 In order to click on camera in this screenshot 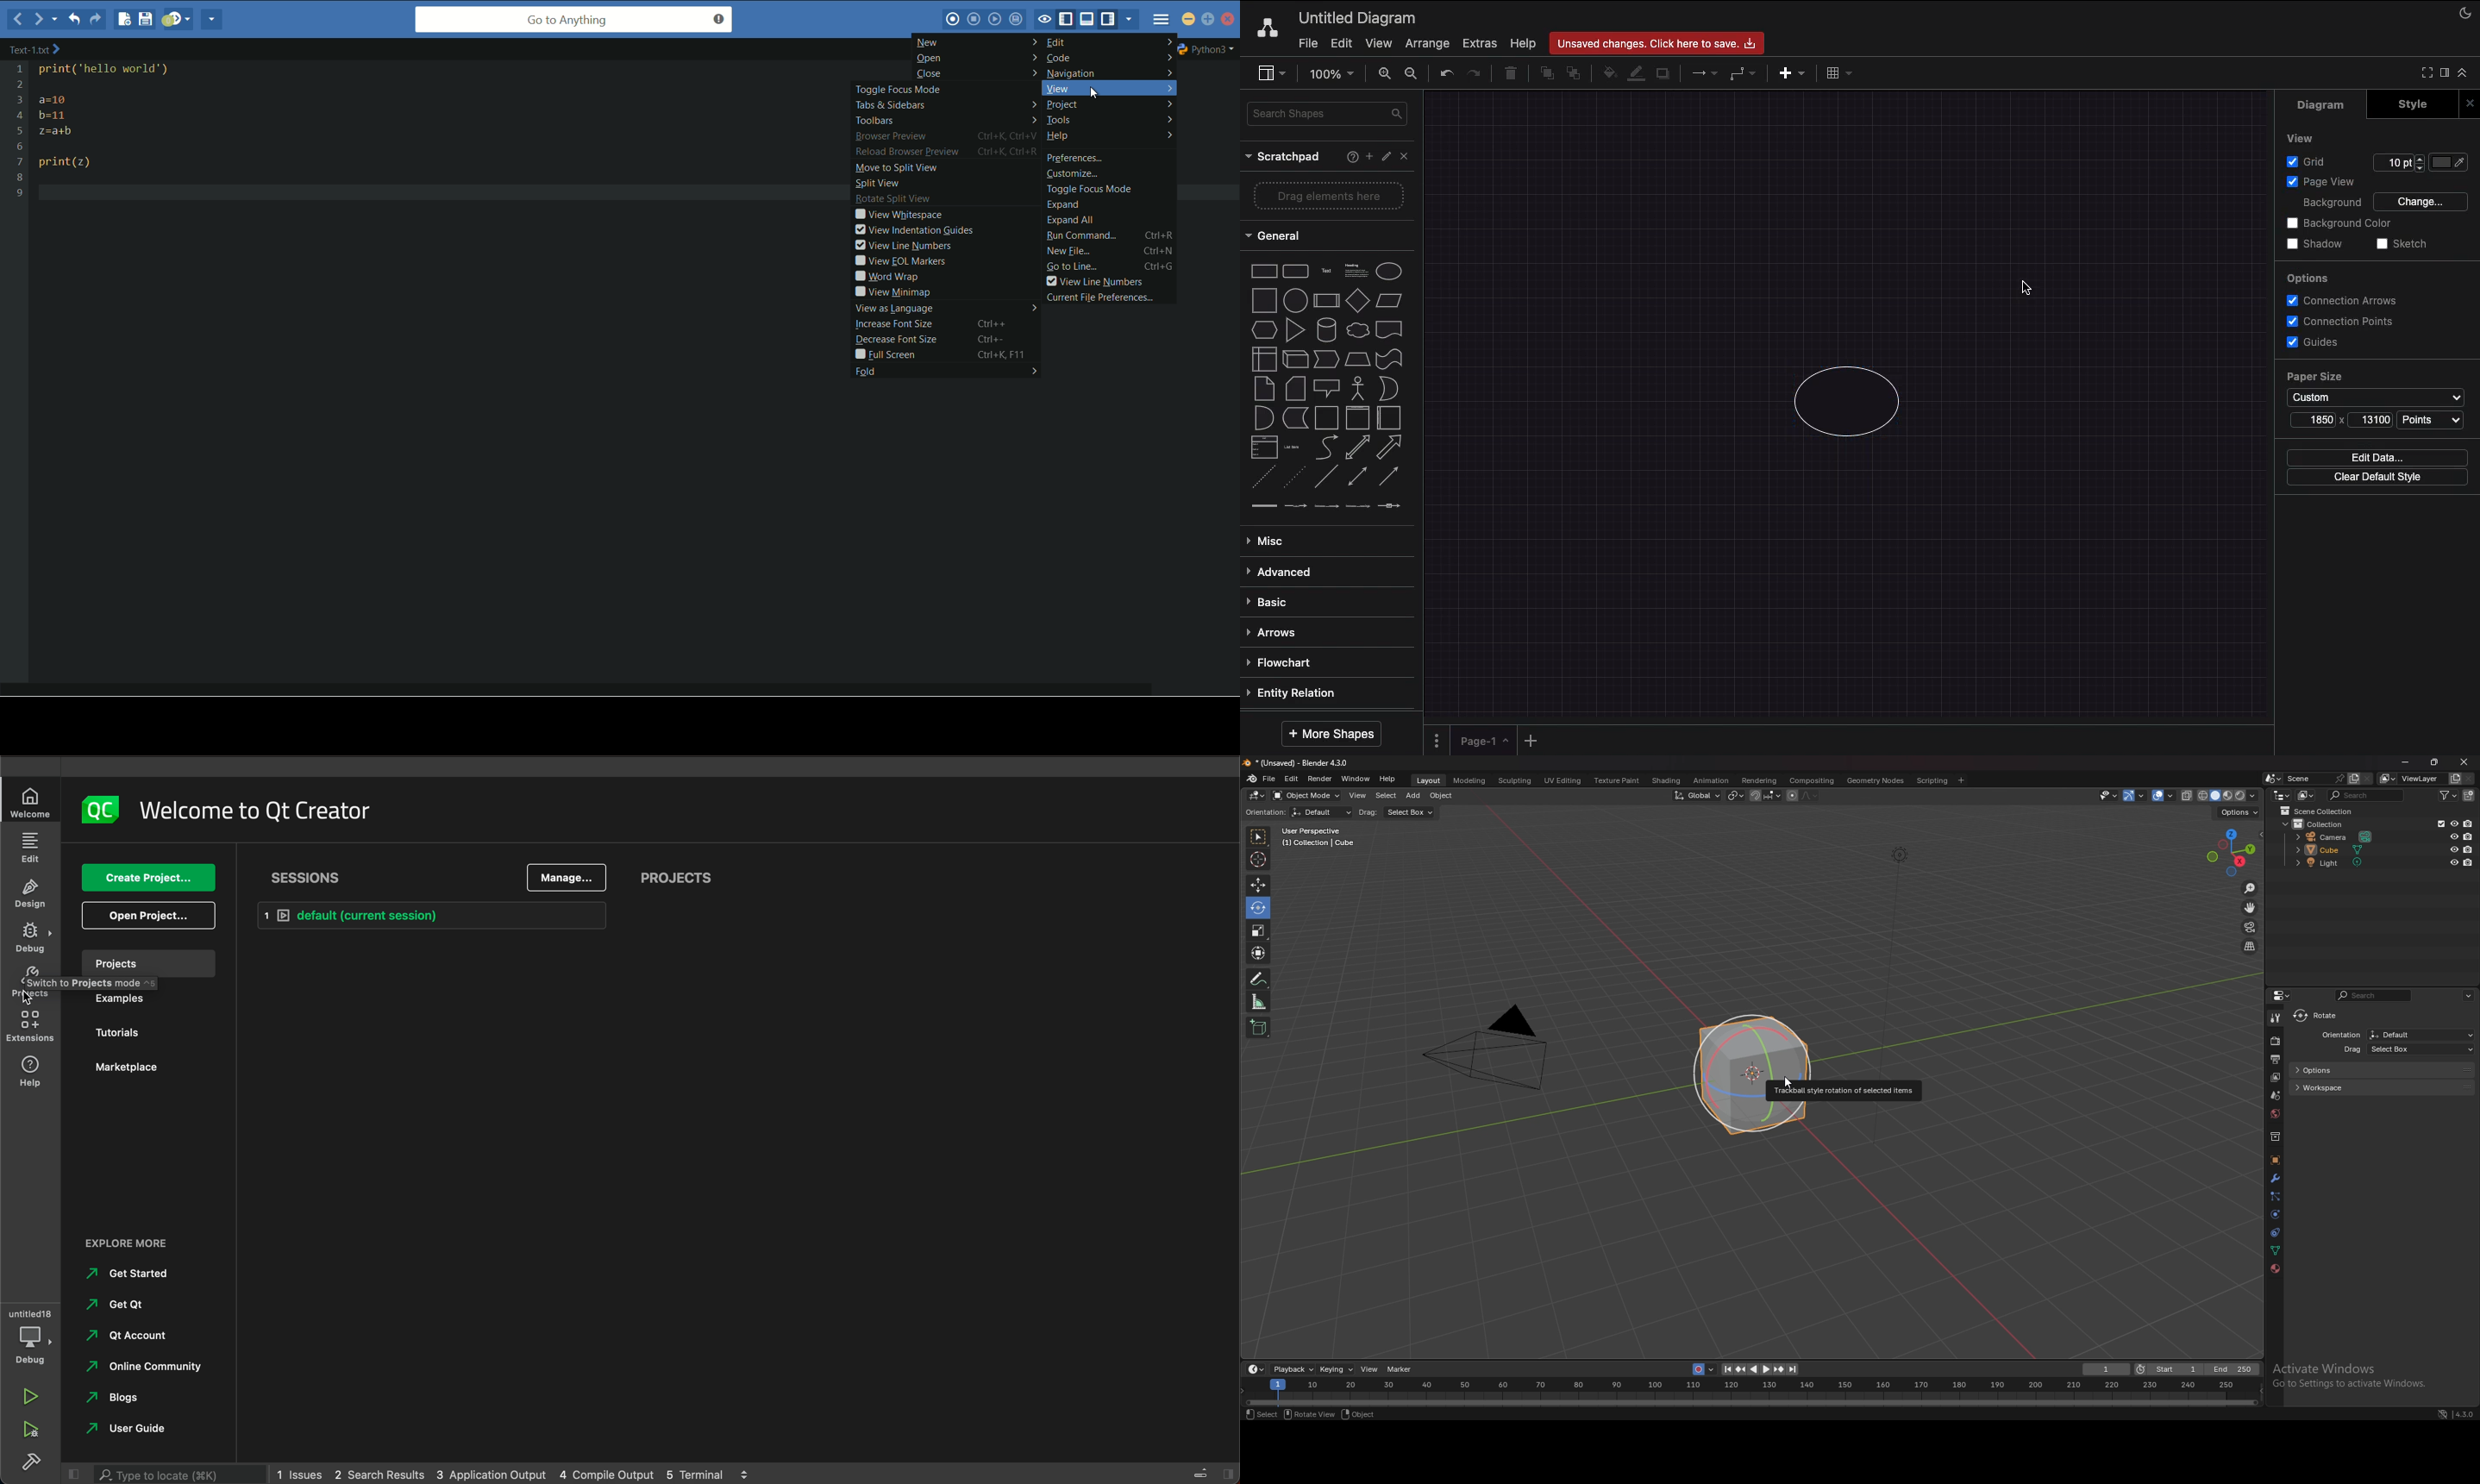, I will do `click(2337, 836)`.